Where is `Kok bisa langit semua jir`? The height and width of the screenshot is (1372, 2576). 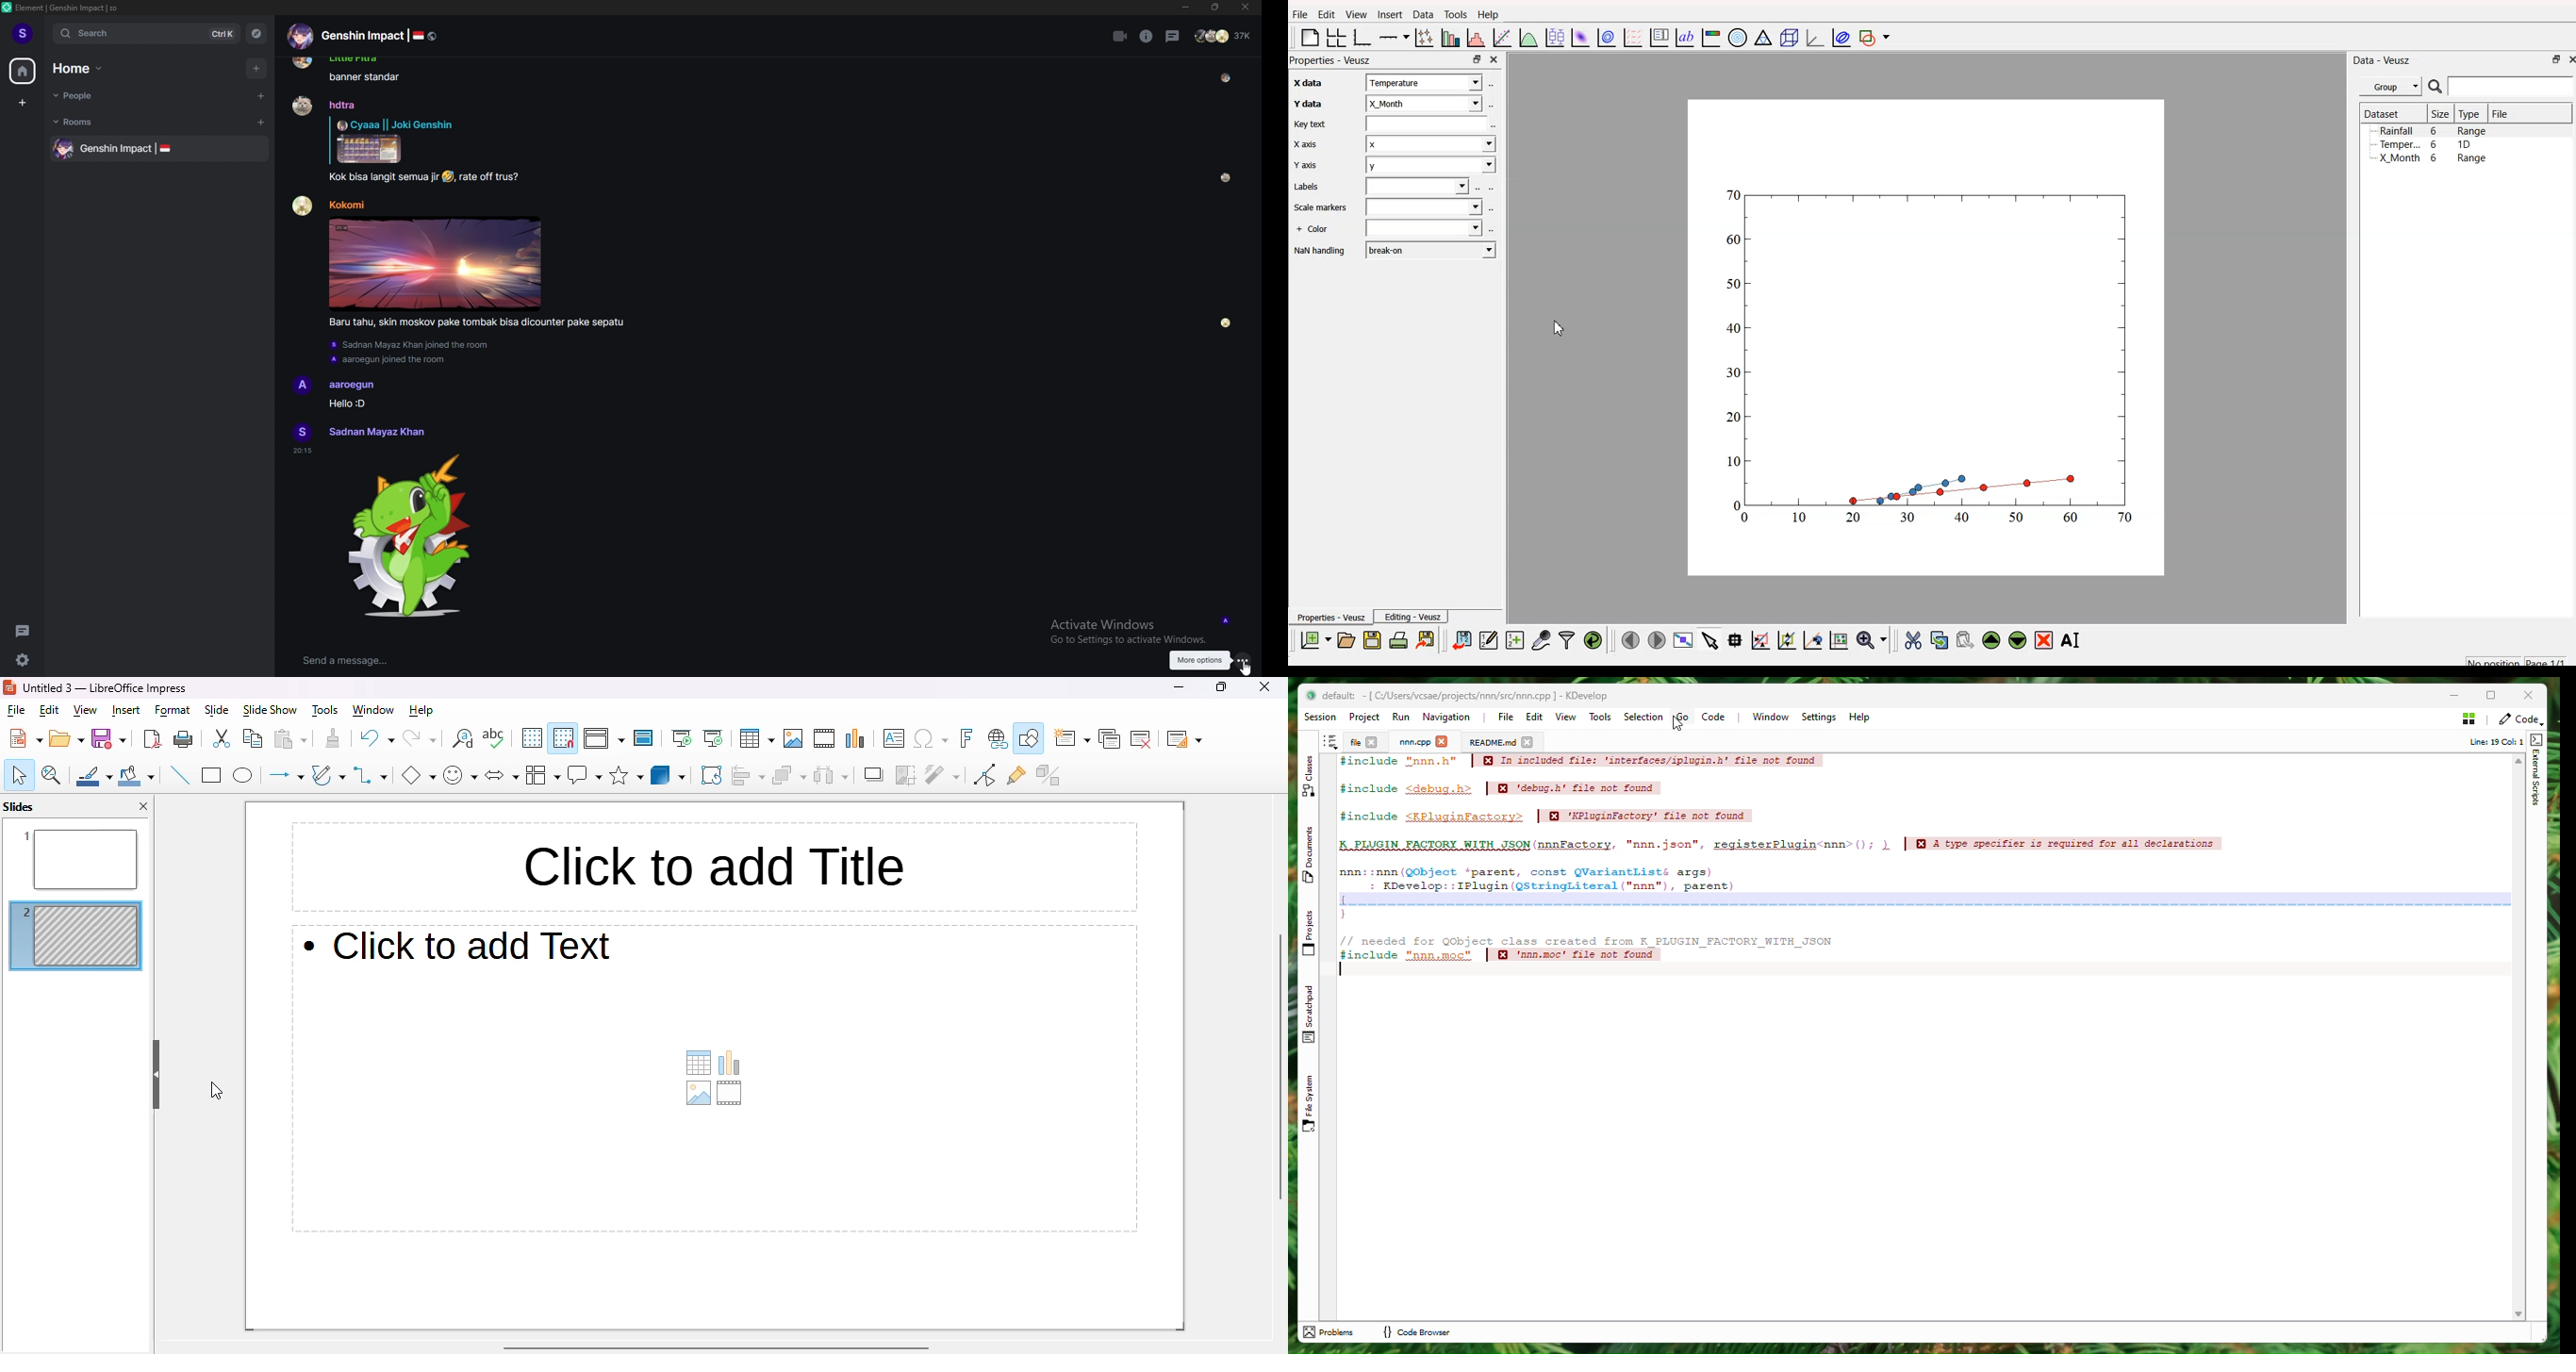
Kok bisa langit semua jir is located at coordinates (383, 177).